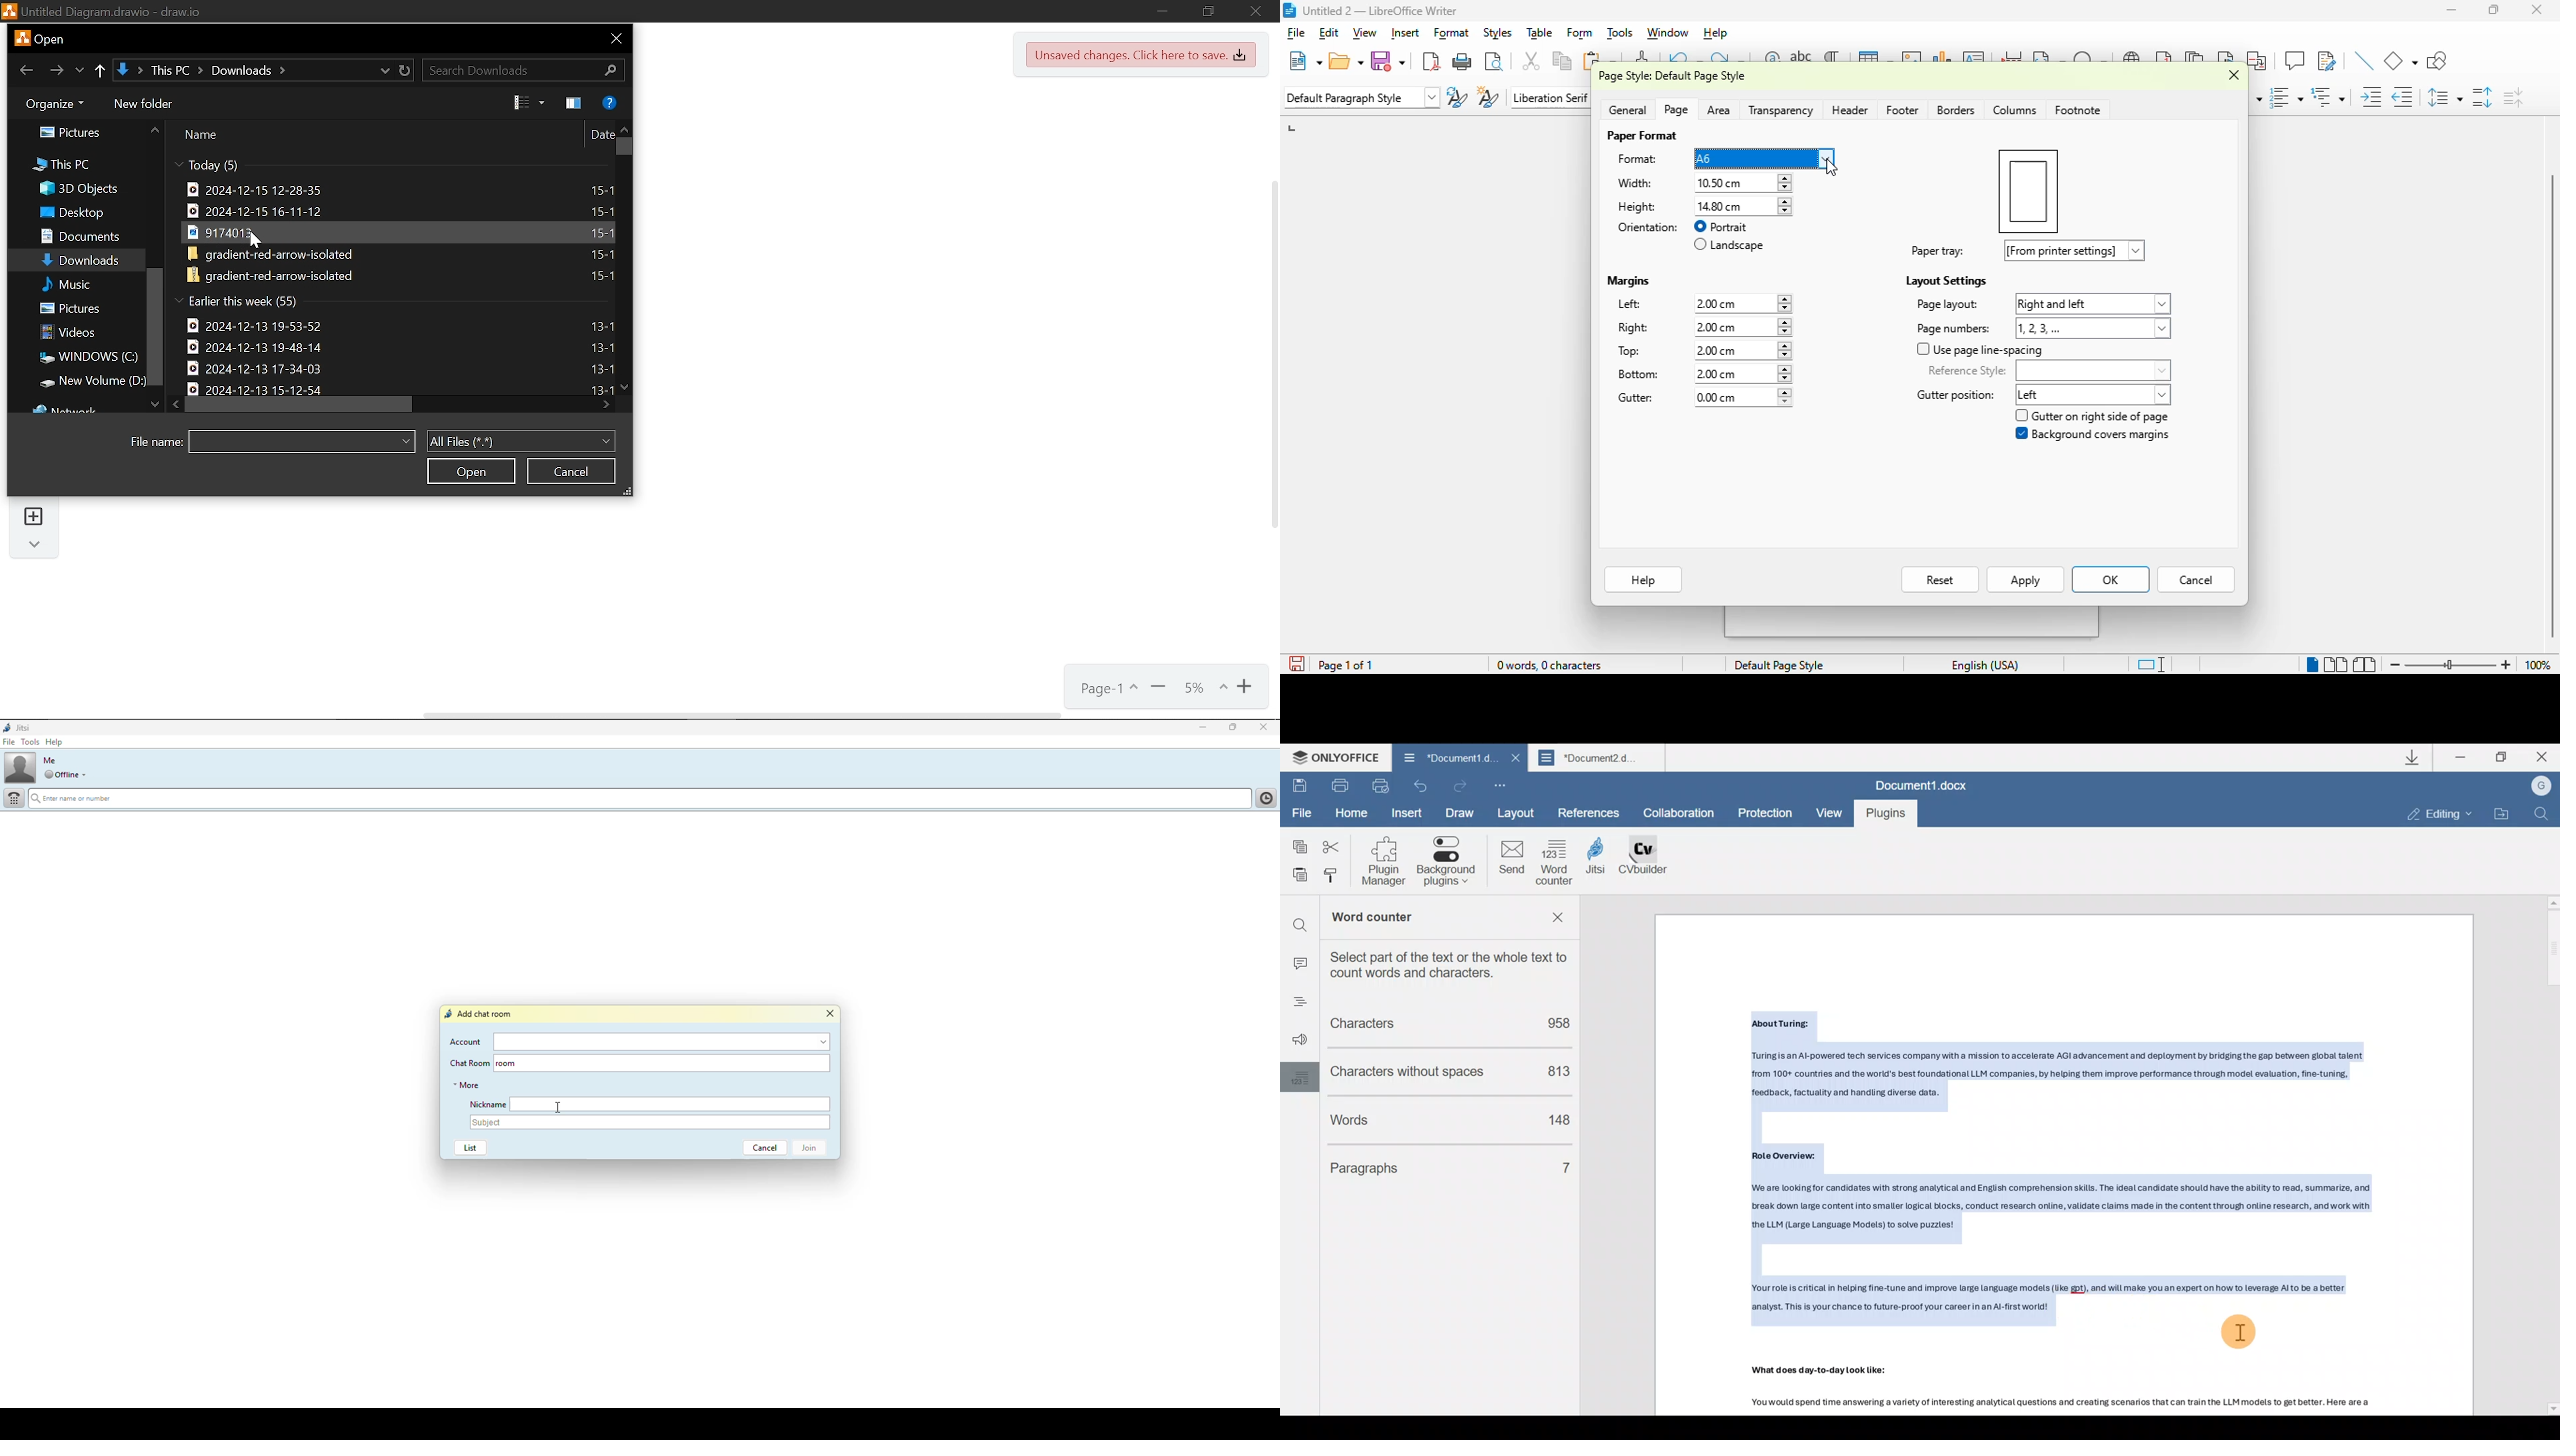 This screenshot has height=1456, width=2576. What do you see at coordinates (665, 1041) in the screenshot?
I see `account` at bounding box center [665, 1041].